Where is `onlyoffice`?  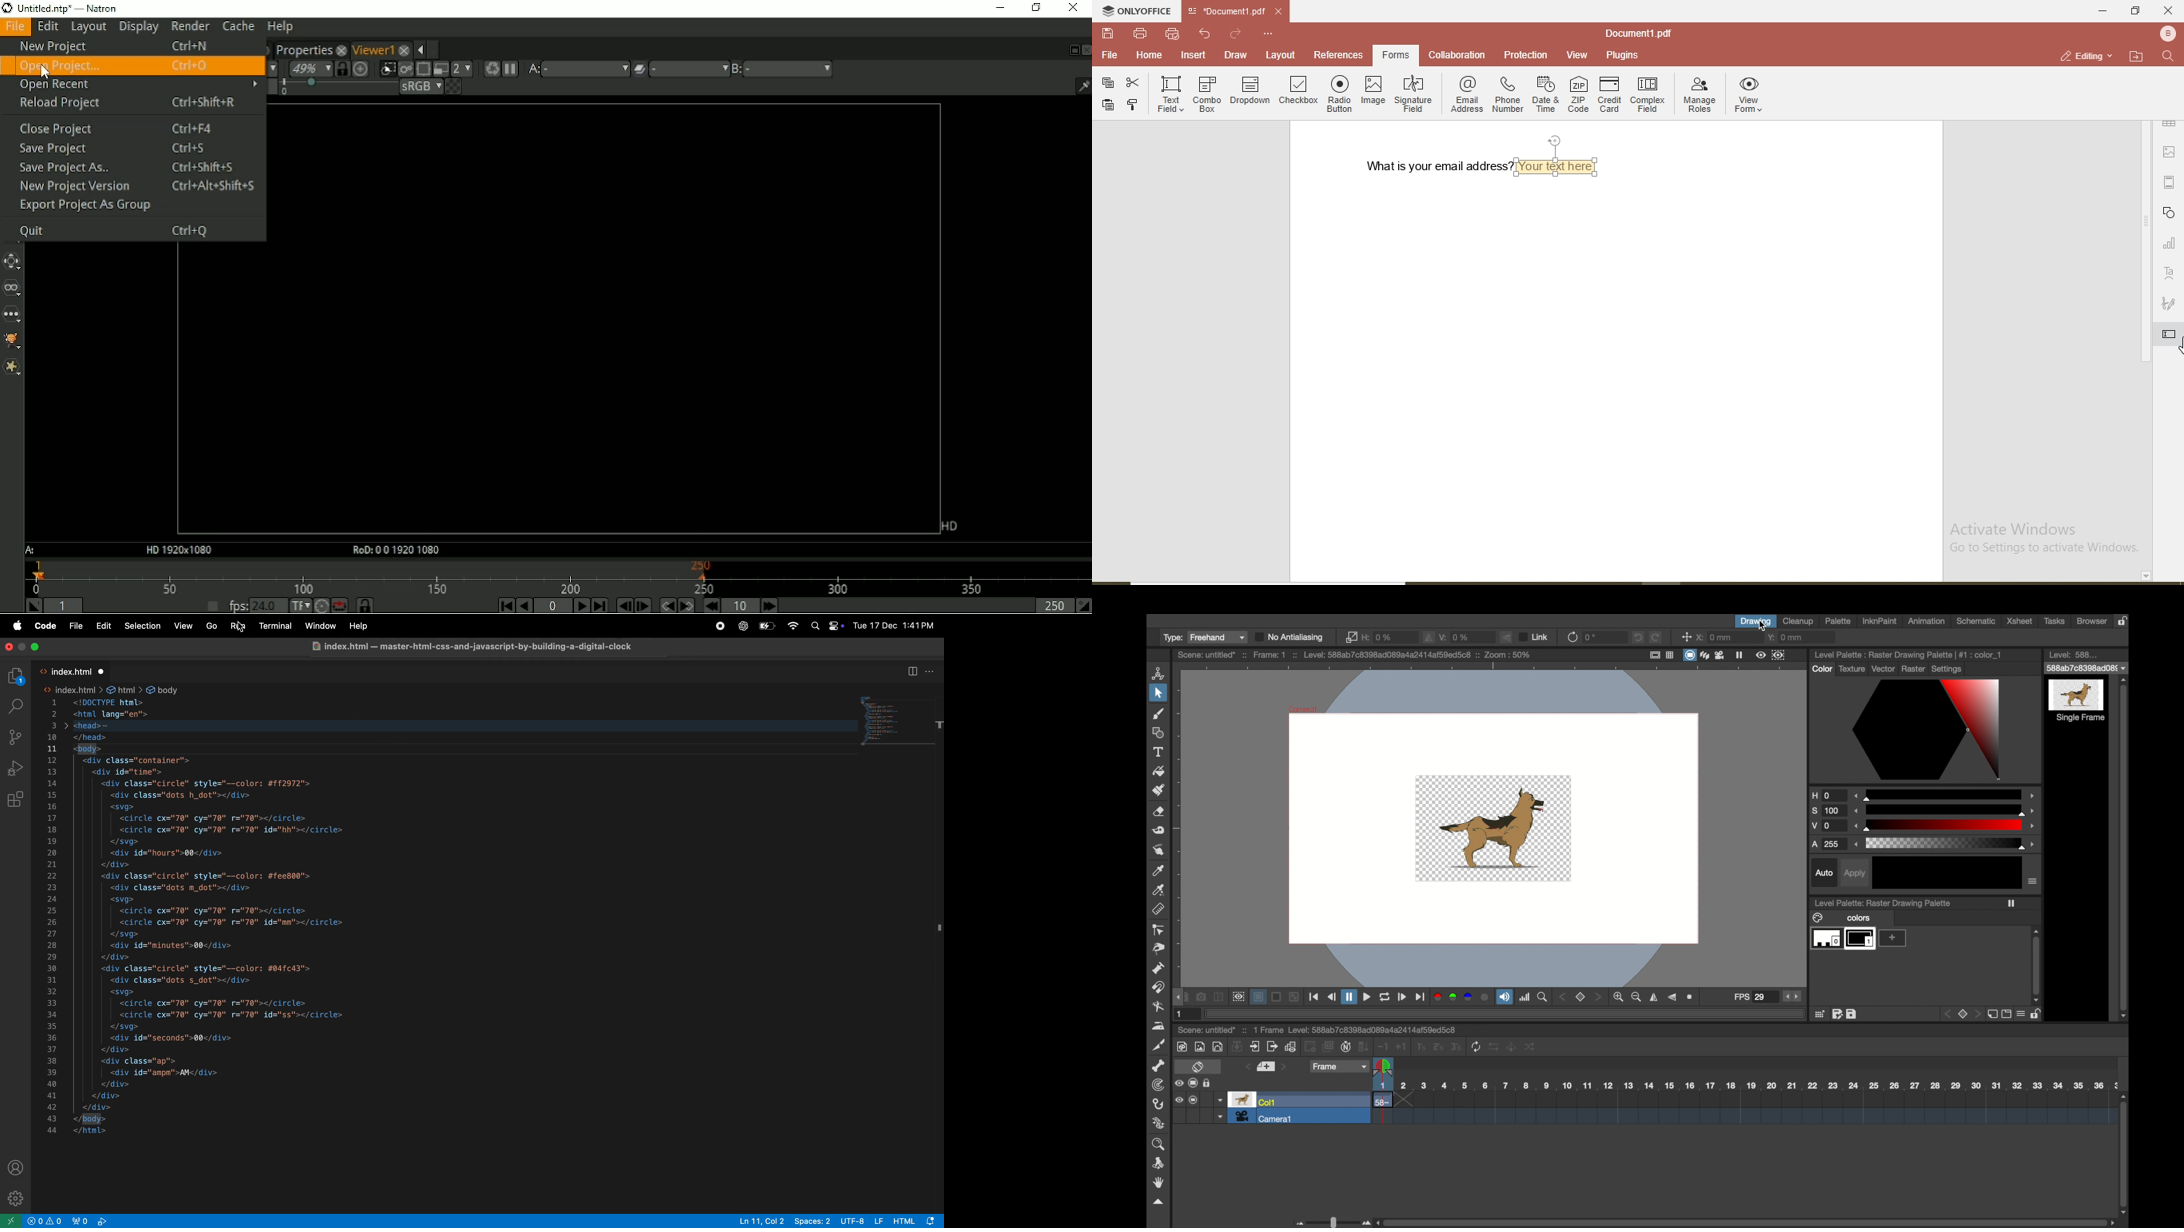
onlyoffice is located at coordinates (1139, 13).